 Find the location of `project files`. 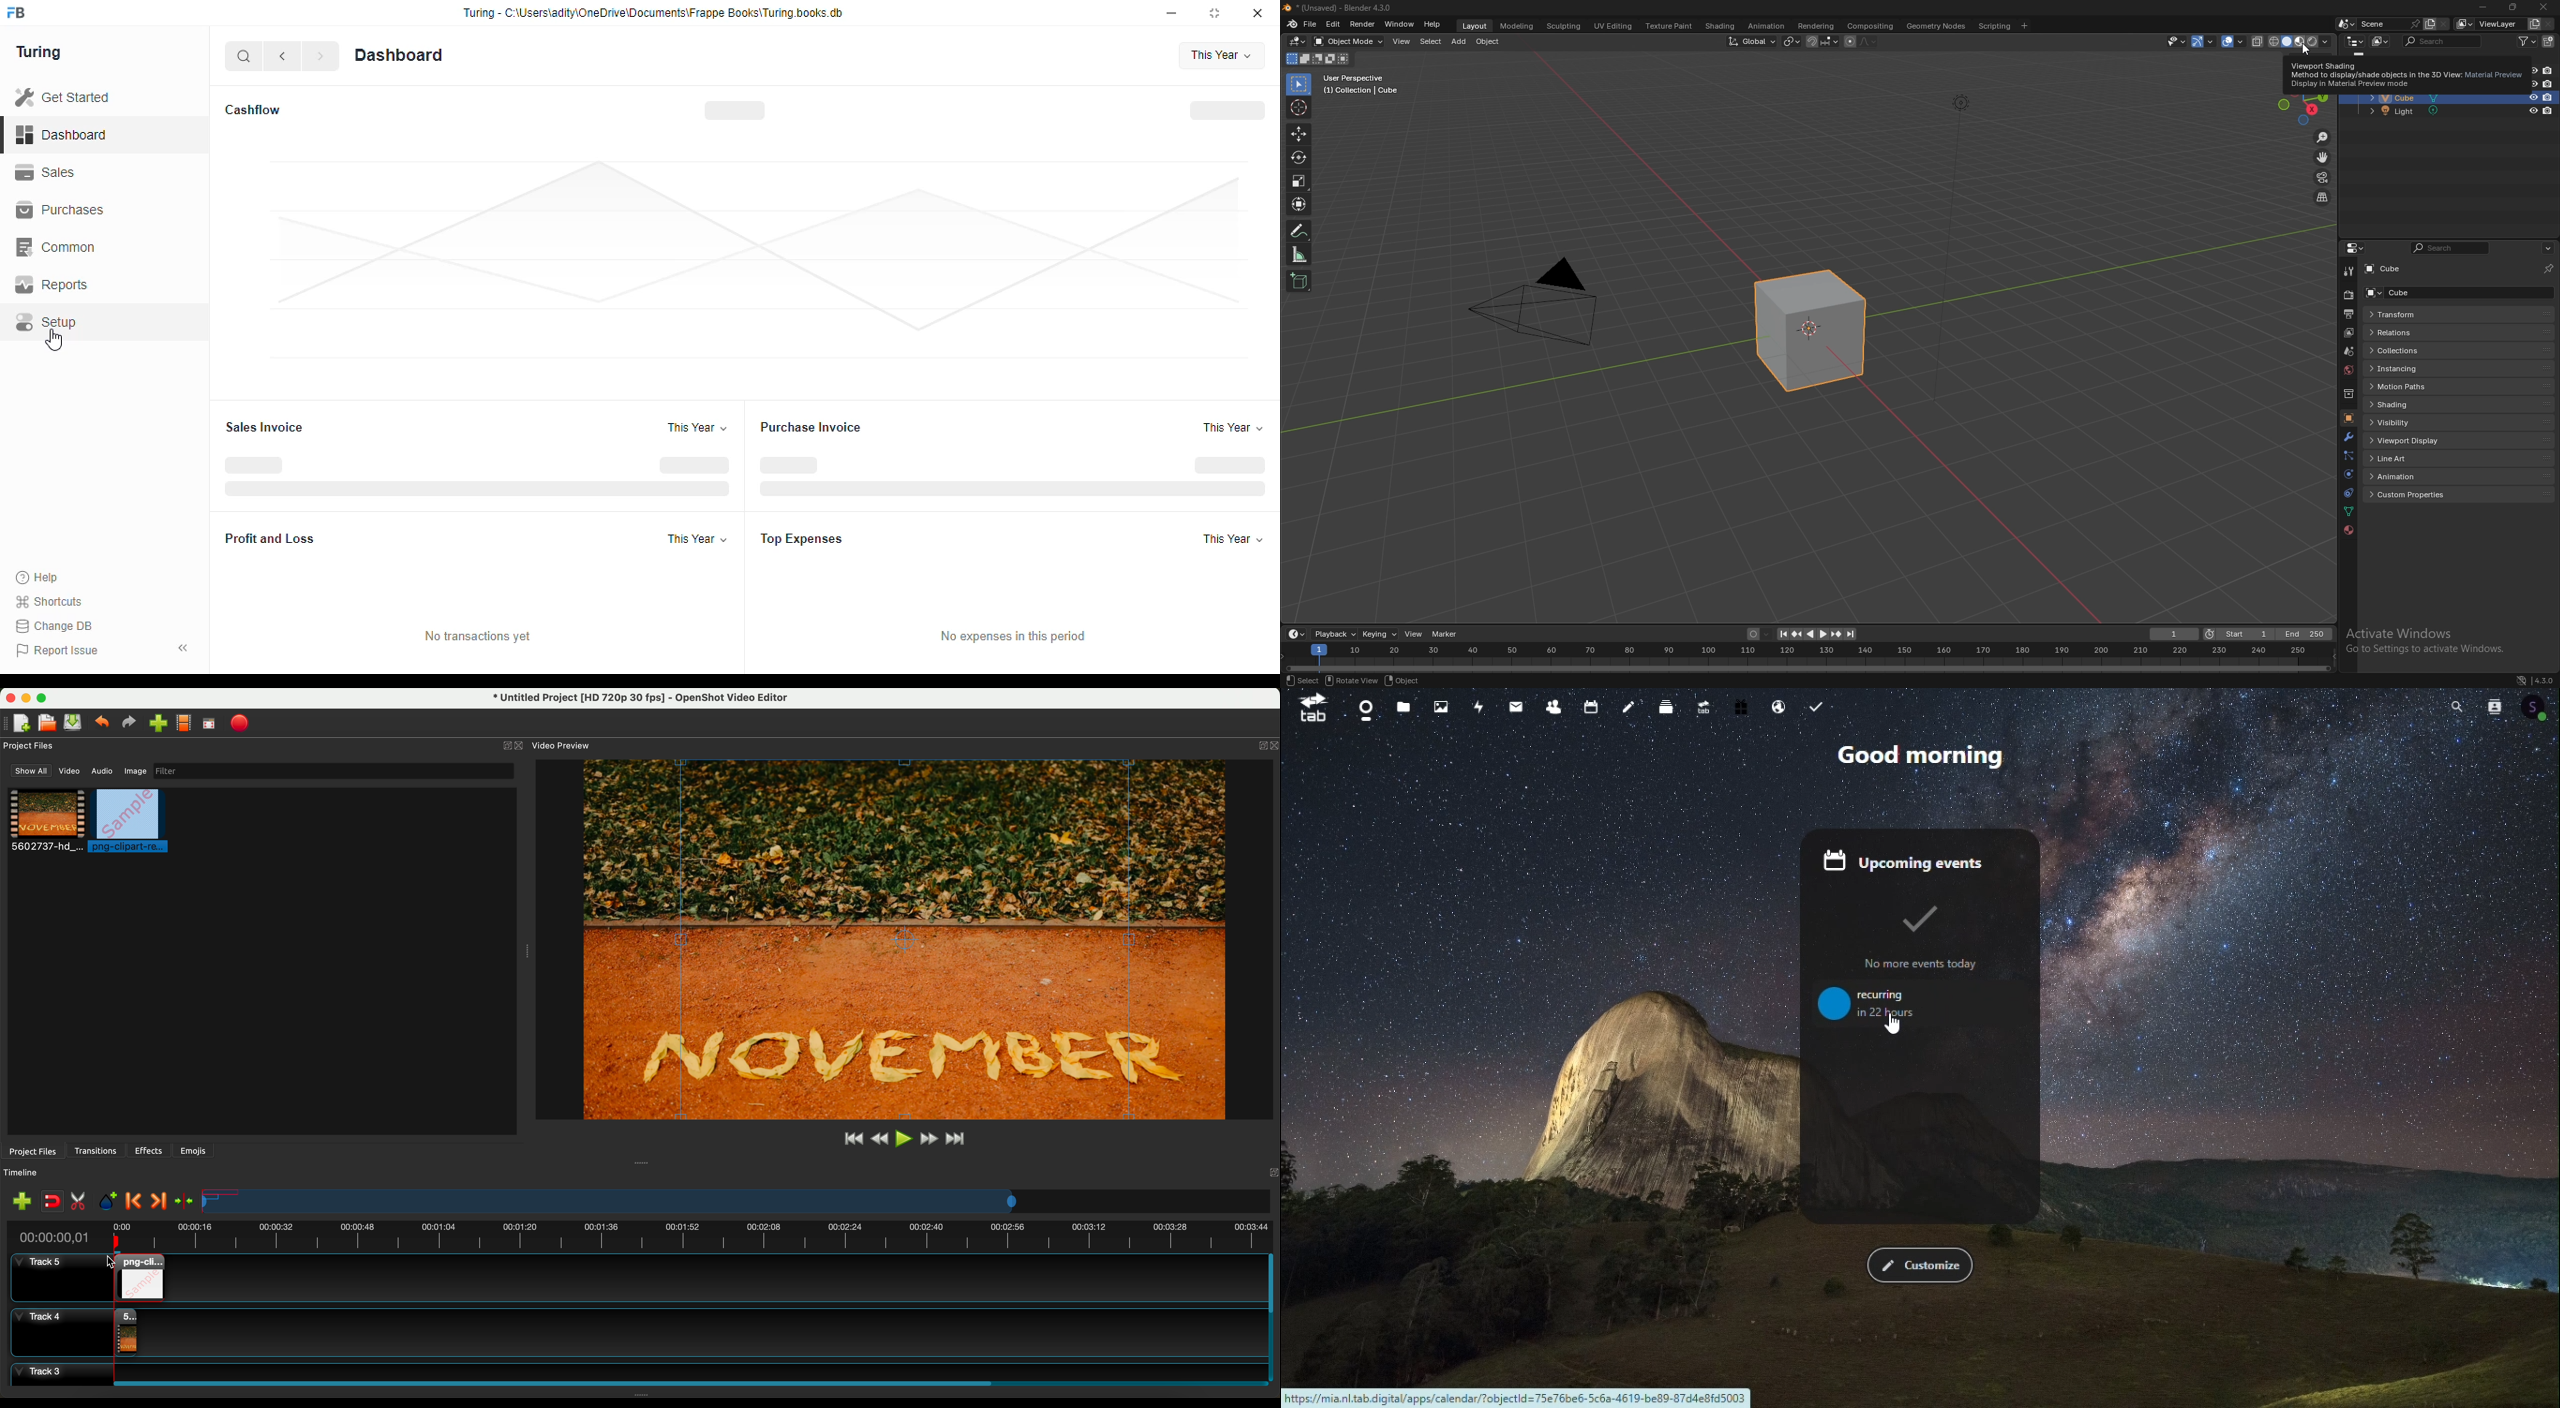

project files is located at coordinates (30, 746).